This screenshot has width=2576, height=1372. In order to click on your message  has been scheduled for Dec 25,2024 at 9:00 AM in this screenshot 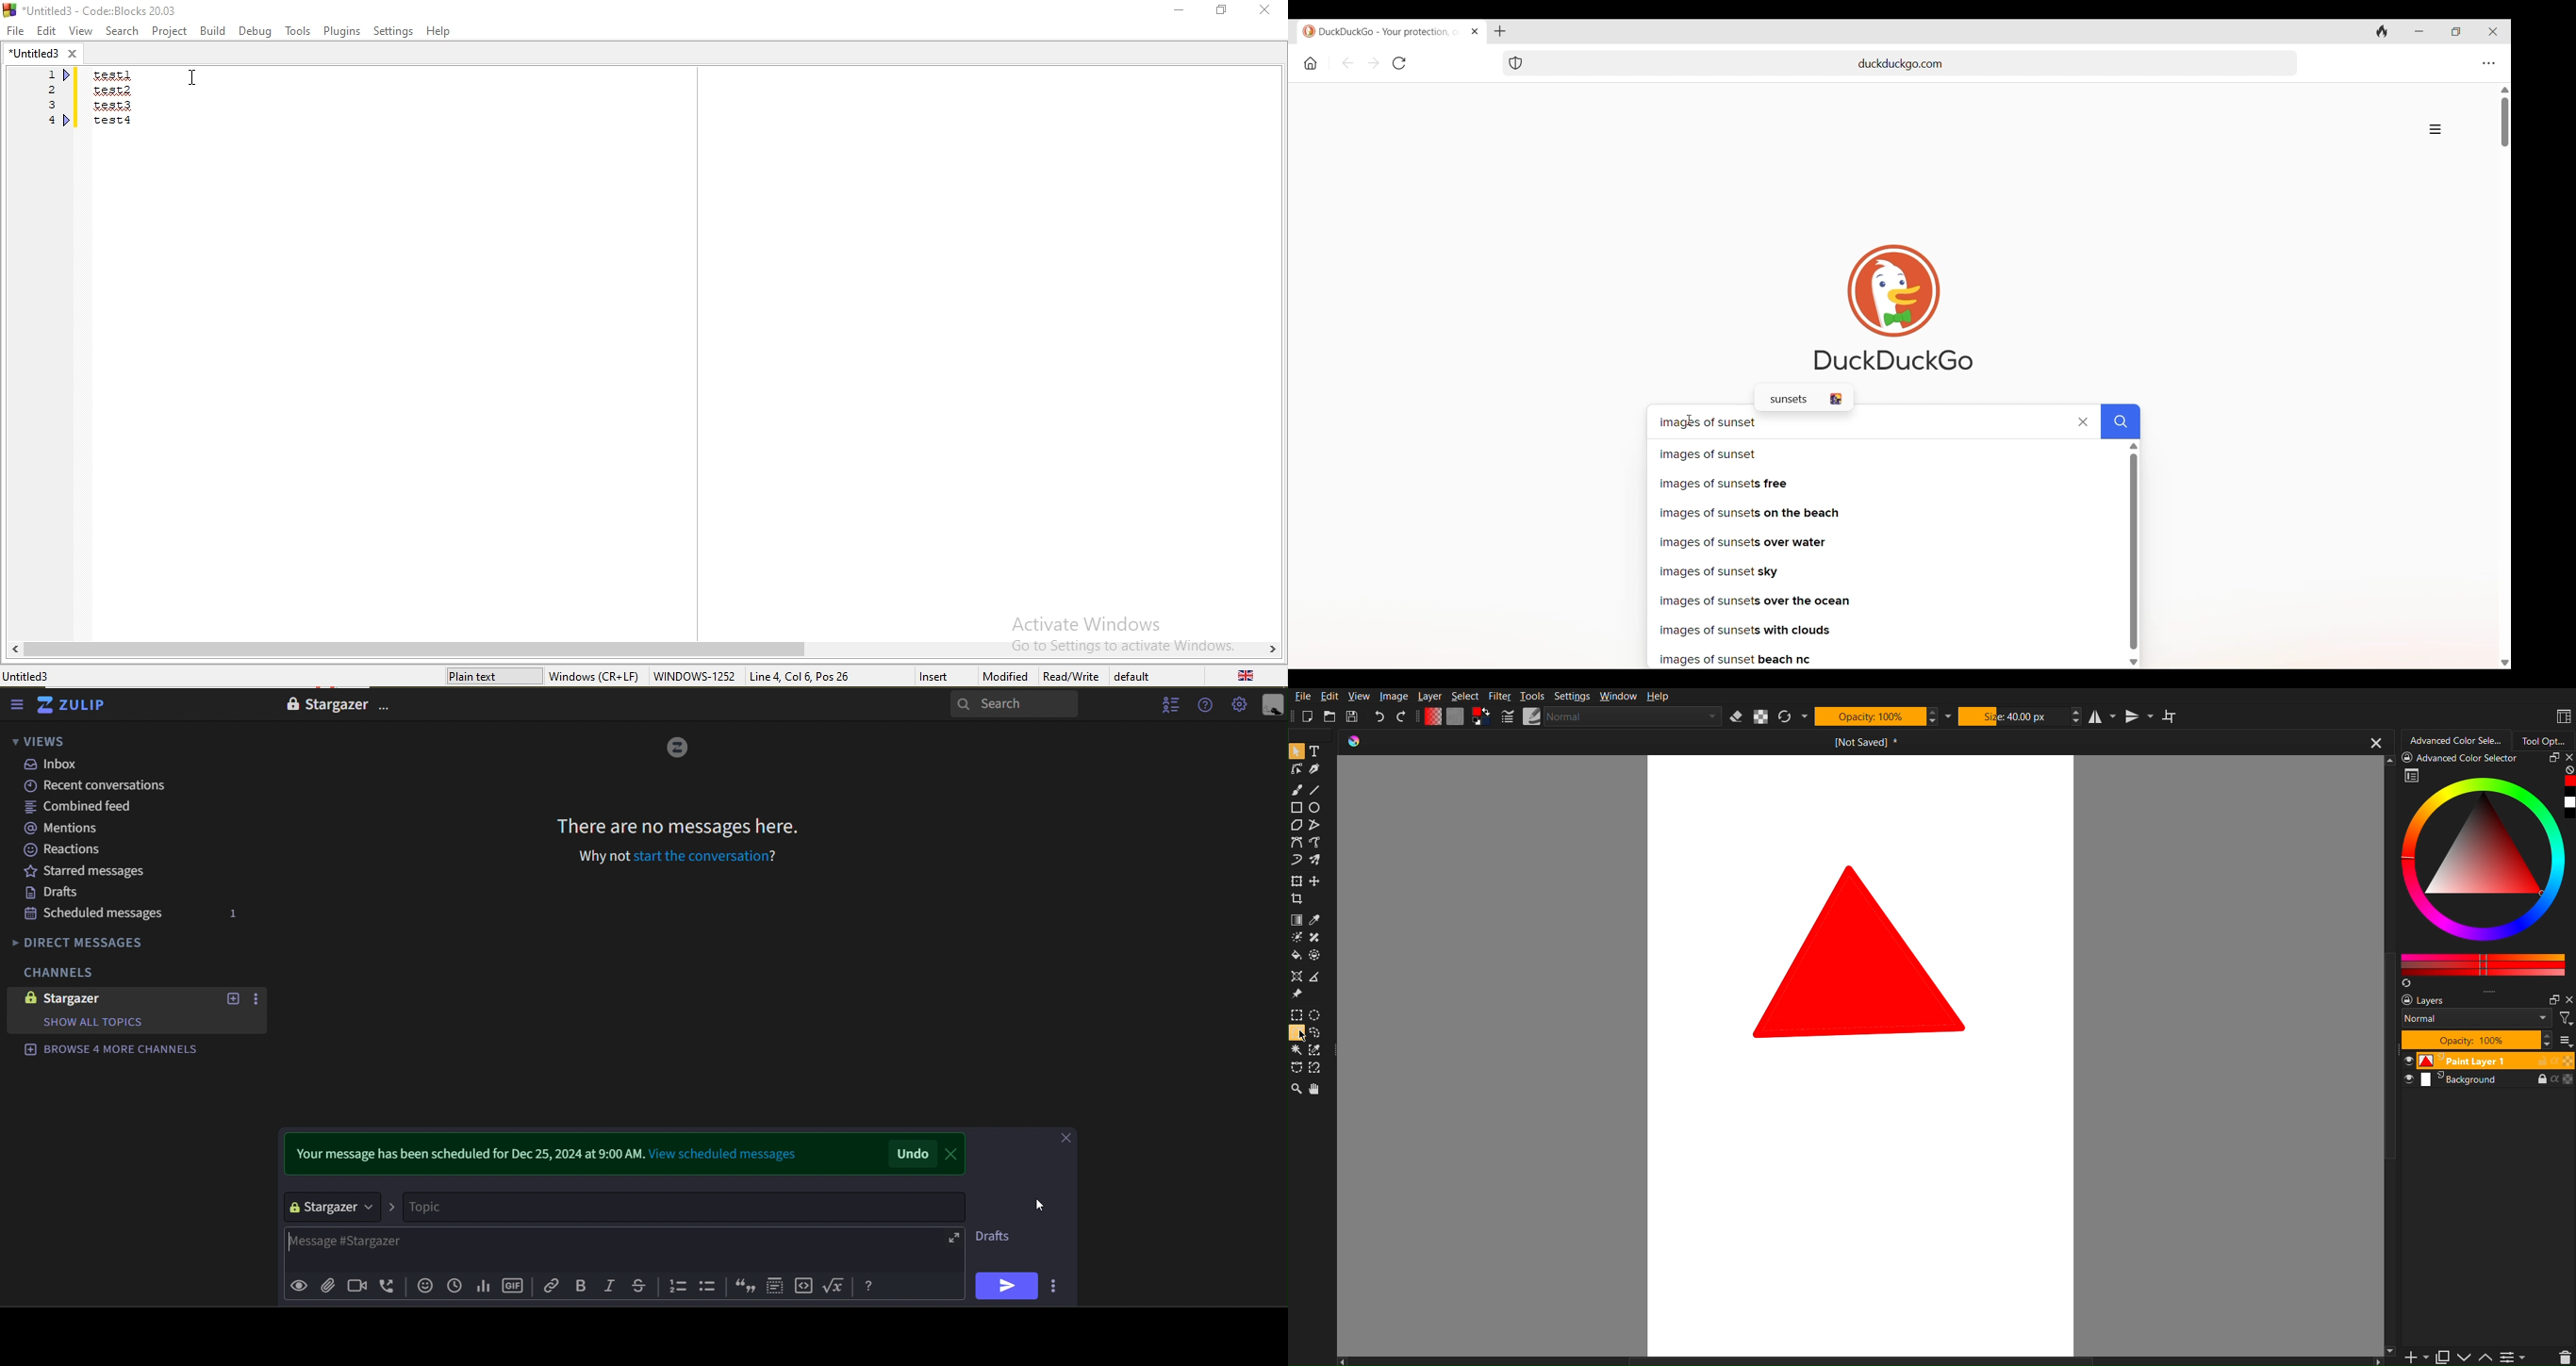, I will do `click(466, 1151)`.